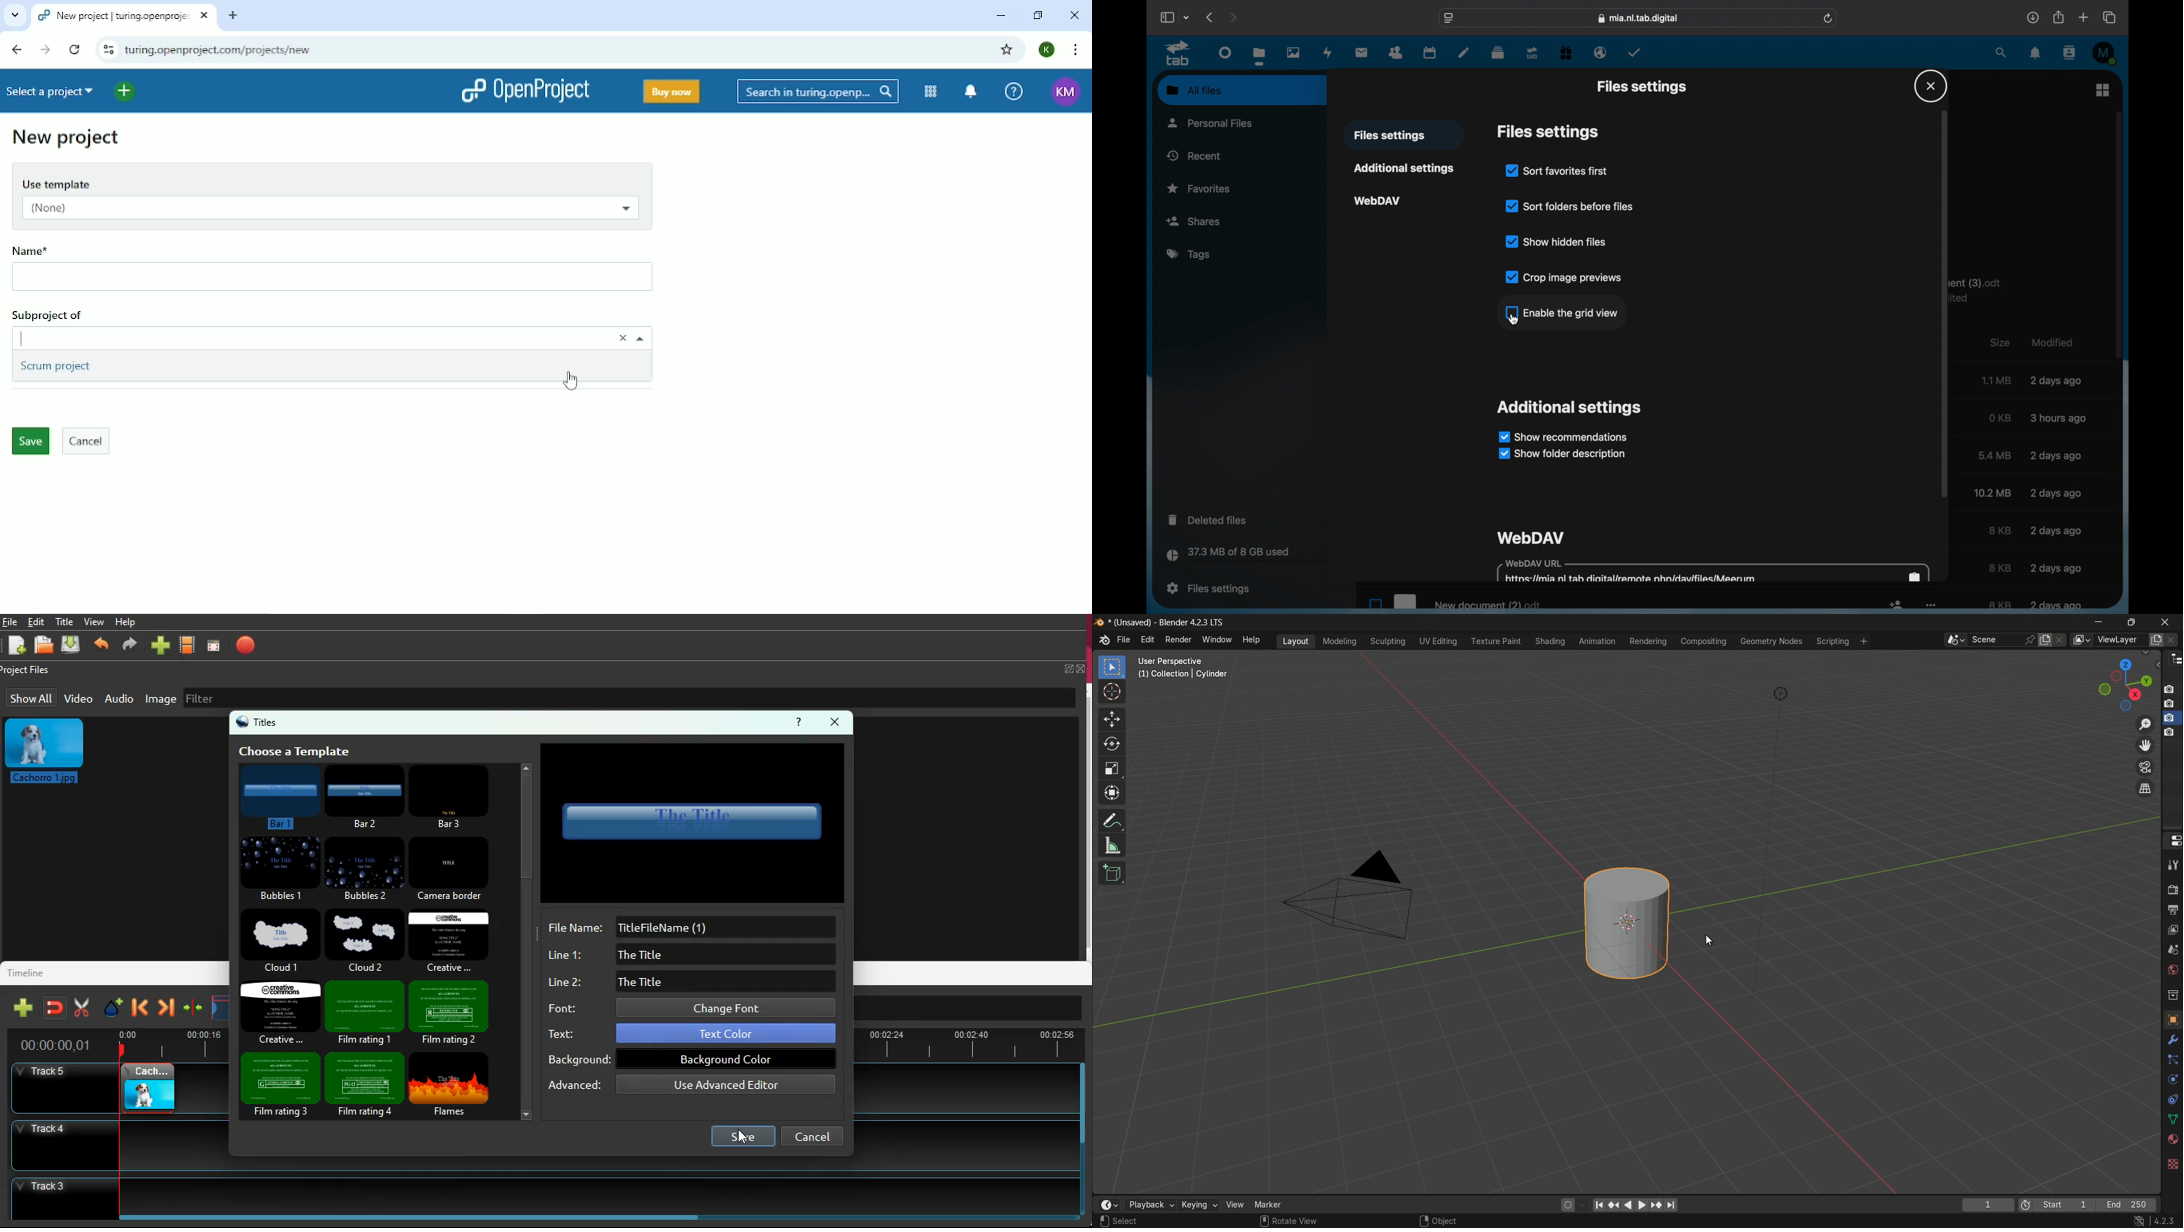 The height and width of the screenshot is (1232, 2184). I want to click on files settings, so click(1548, 132).